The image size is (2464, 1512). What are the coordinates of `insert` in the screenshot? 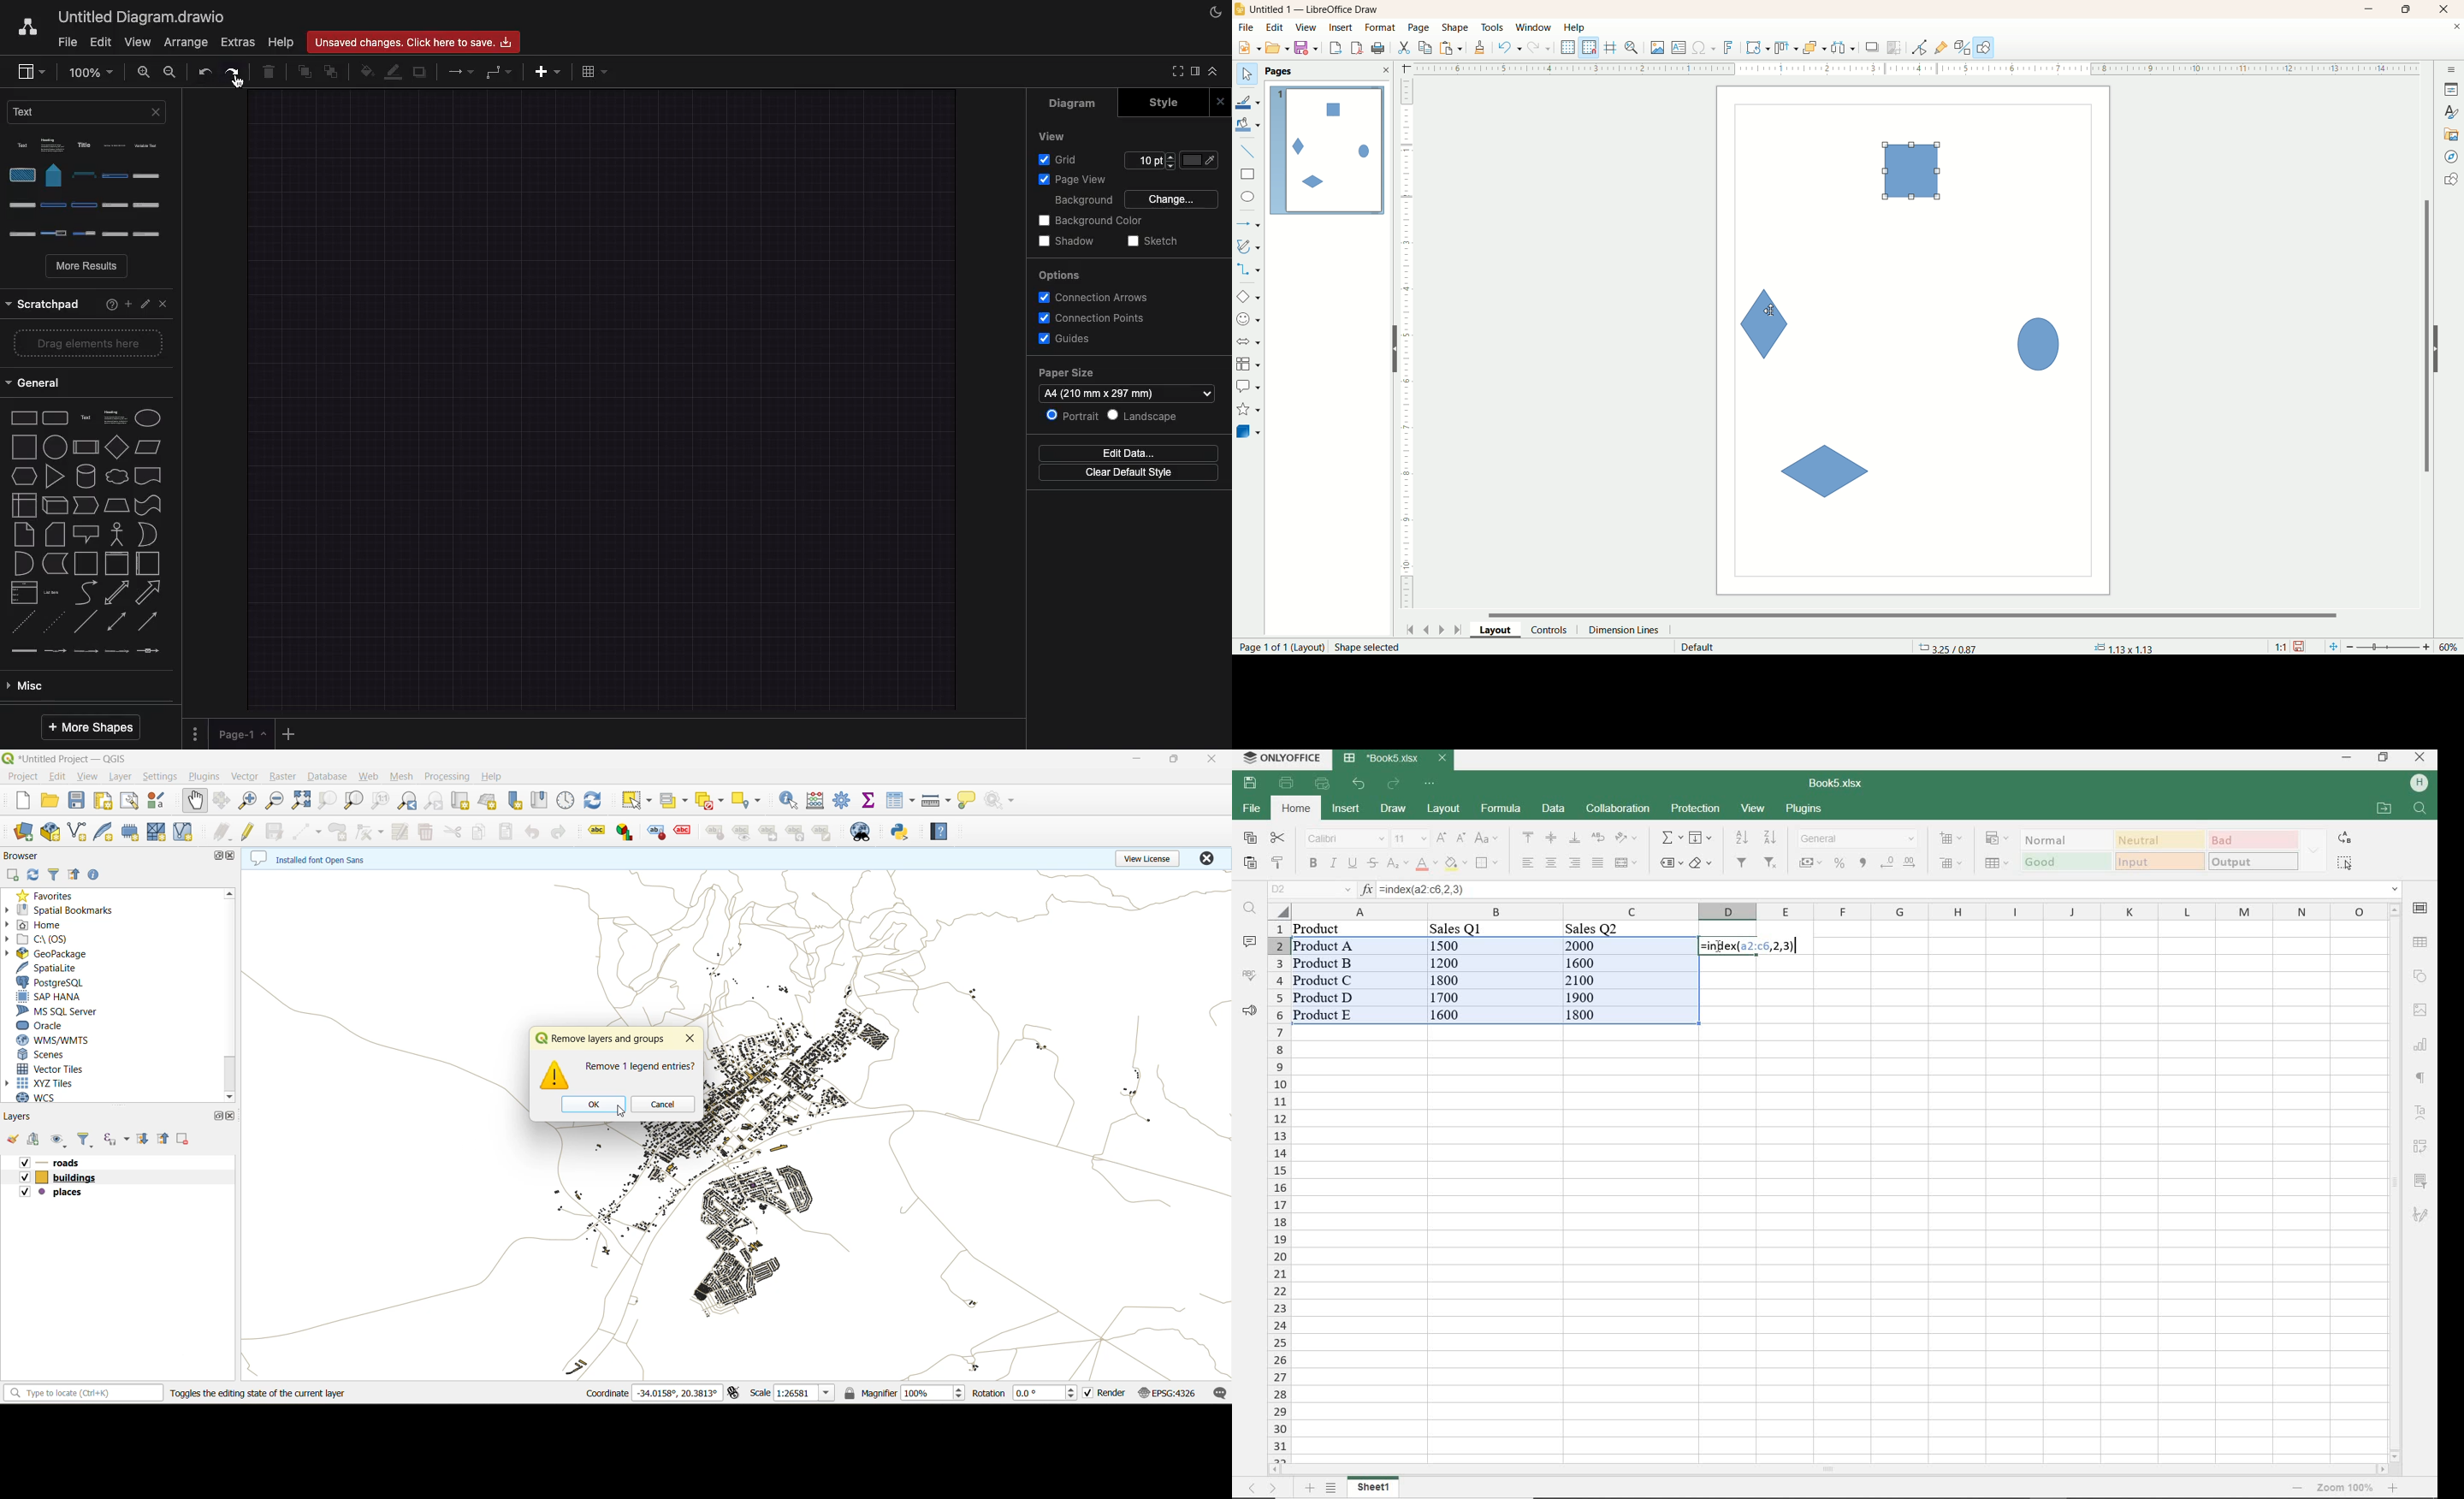 It's located at (1345, 809).